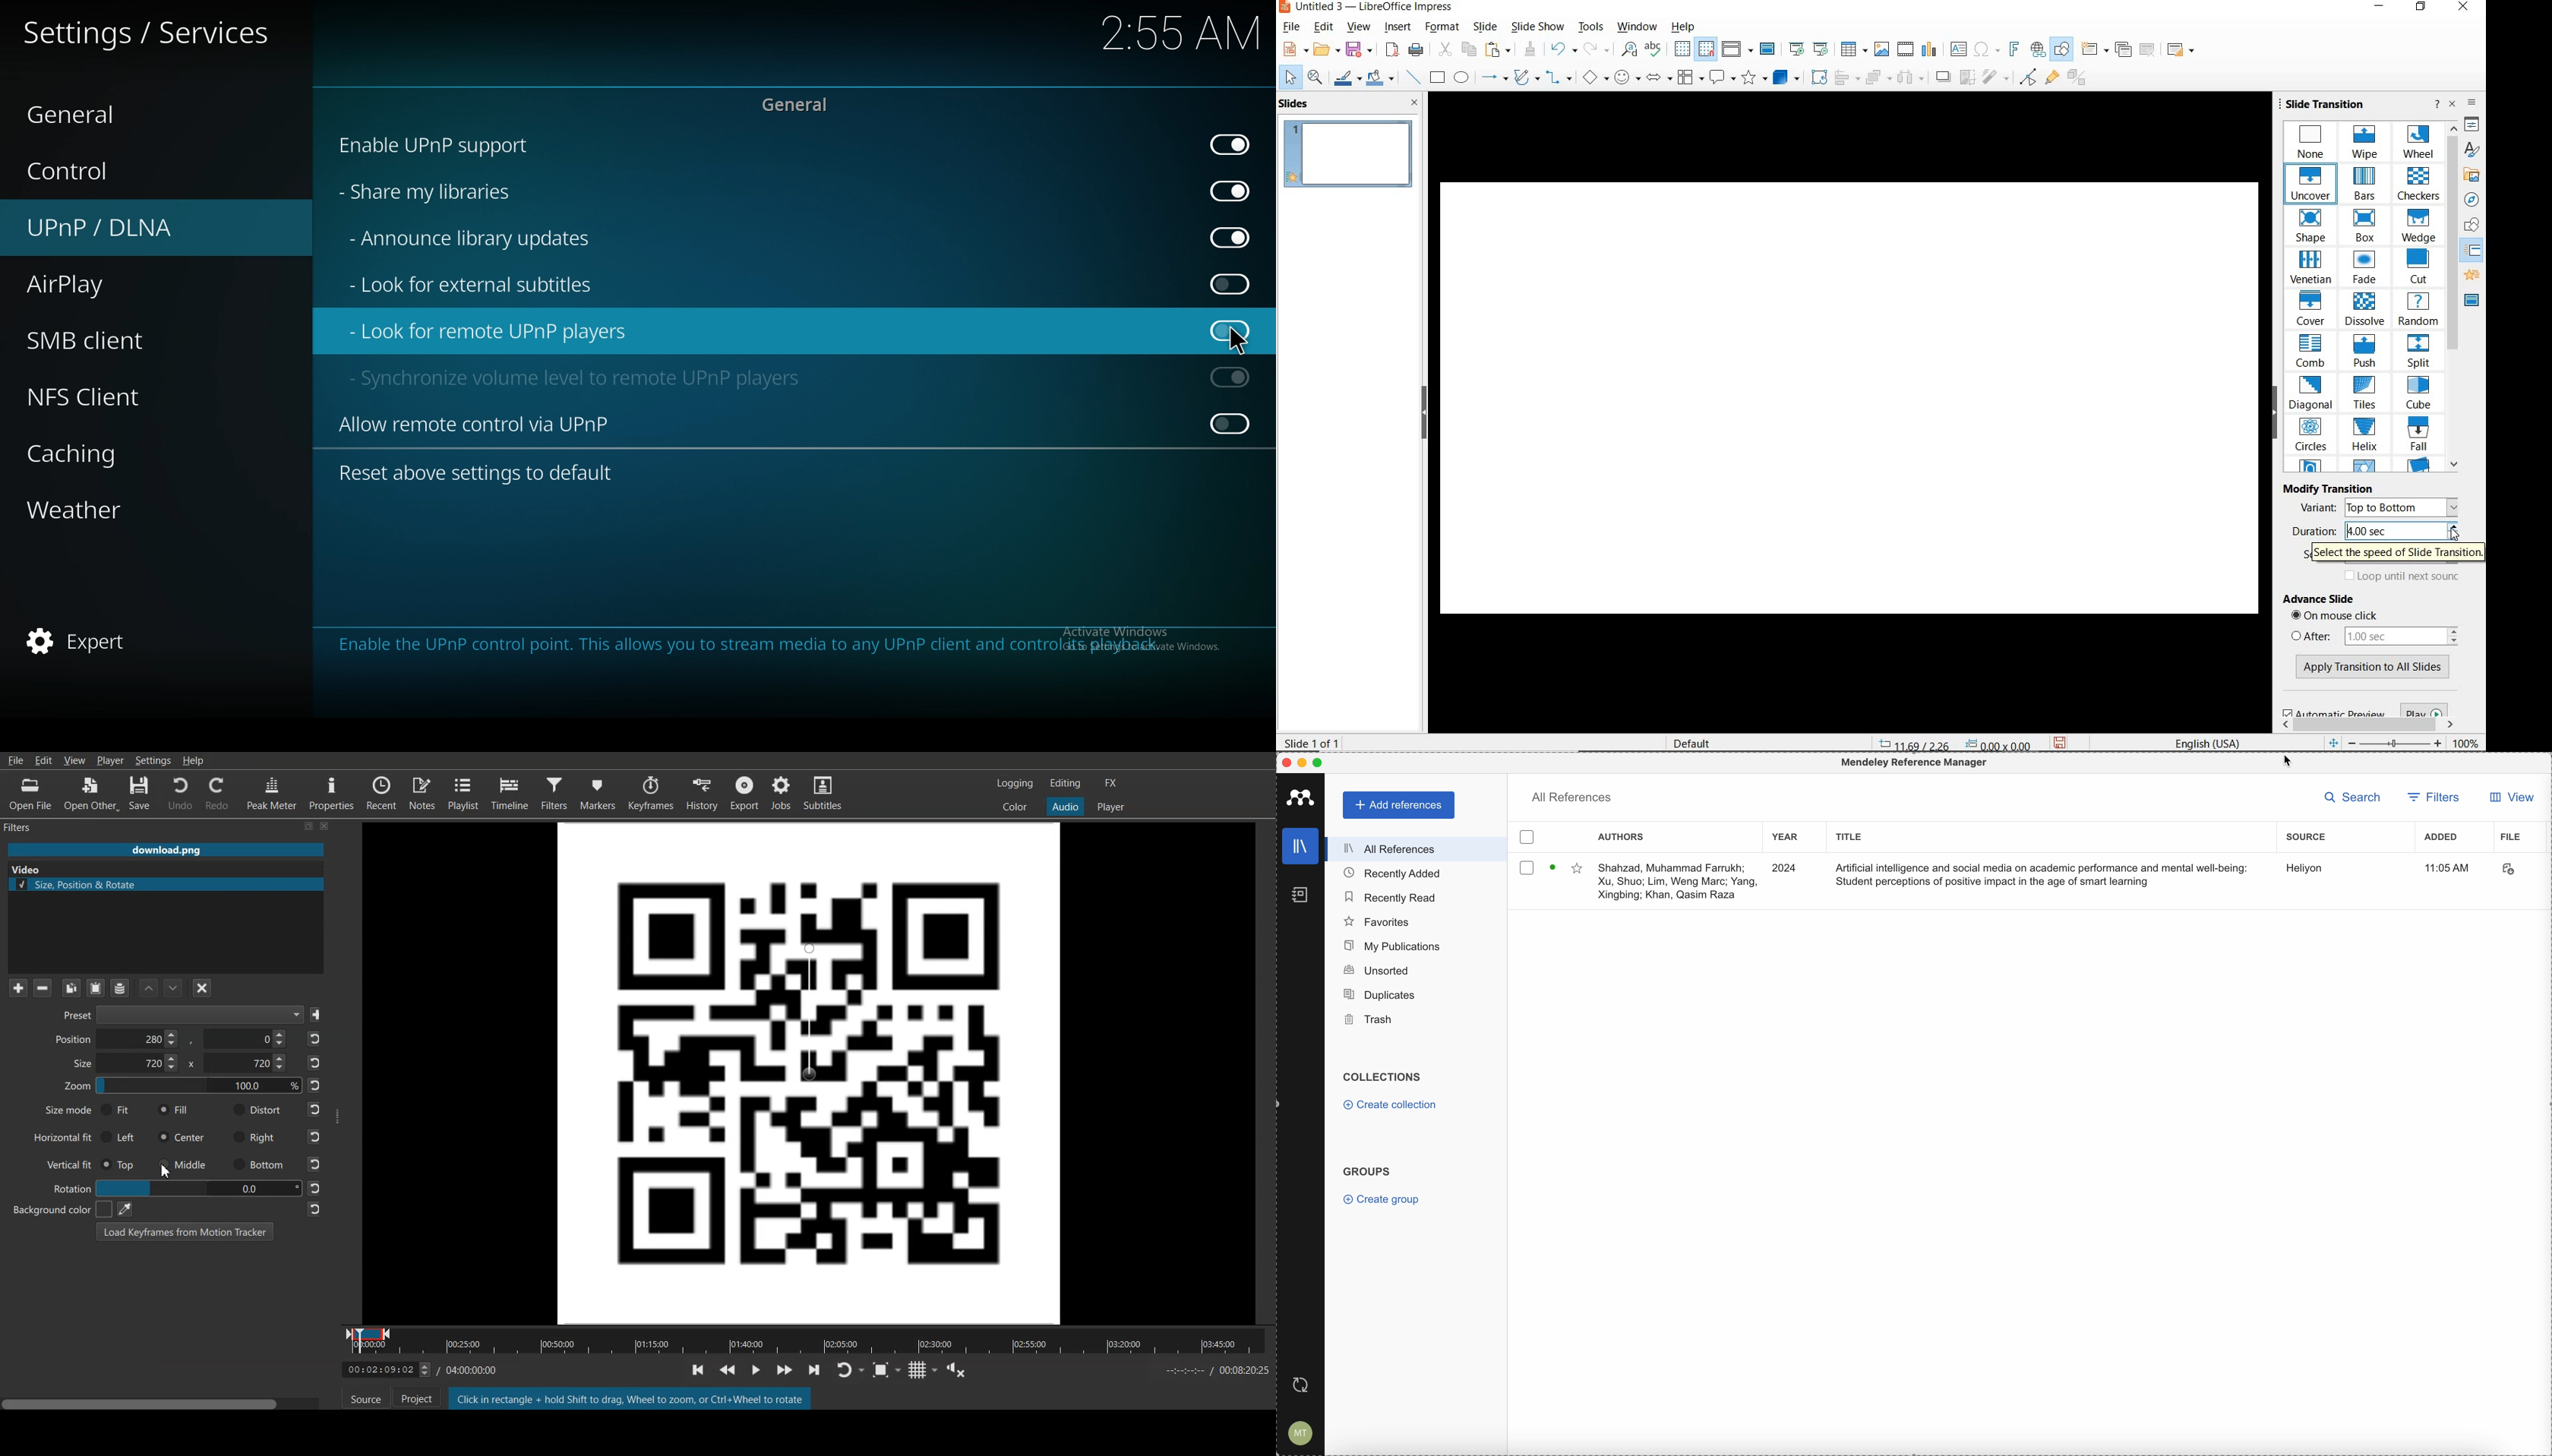  What do you see at coordinates (181, 1137) in the screenshot?
I see `Center` at bounding box center [181, 1137].